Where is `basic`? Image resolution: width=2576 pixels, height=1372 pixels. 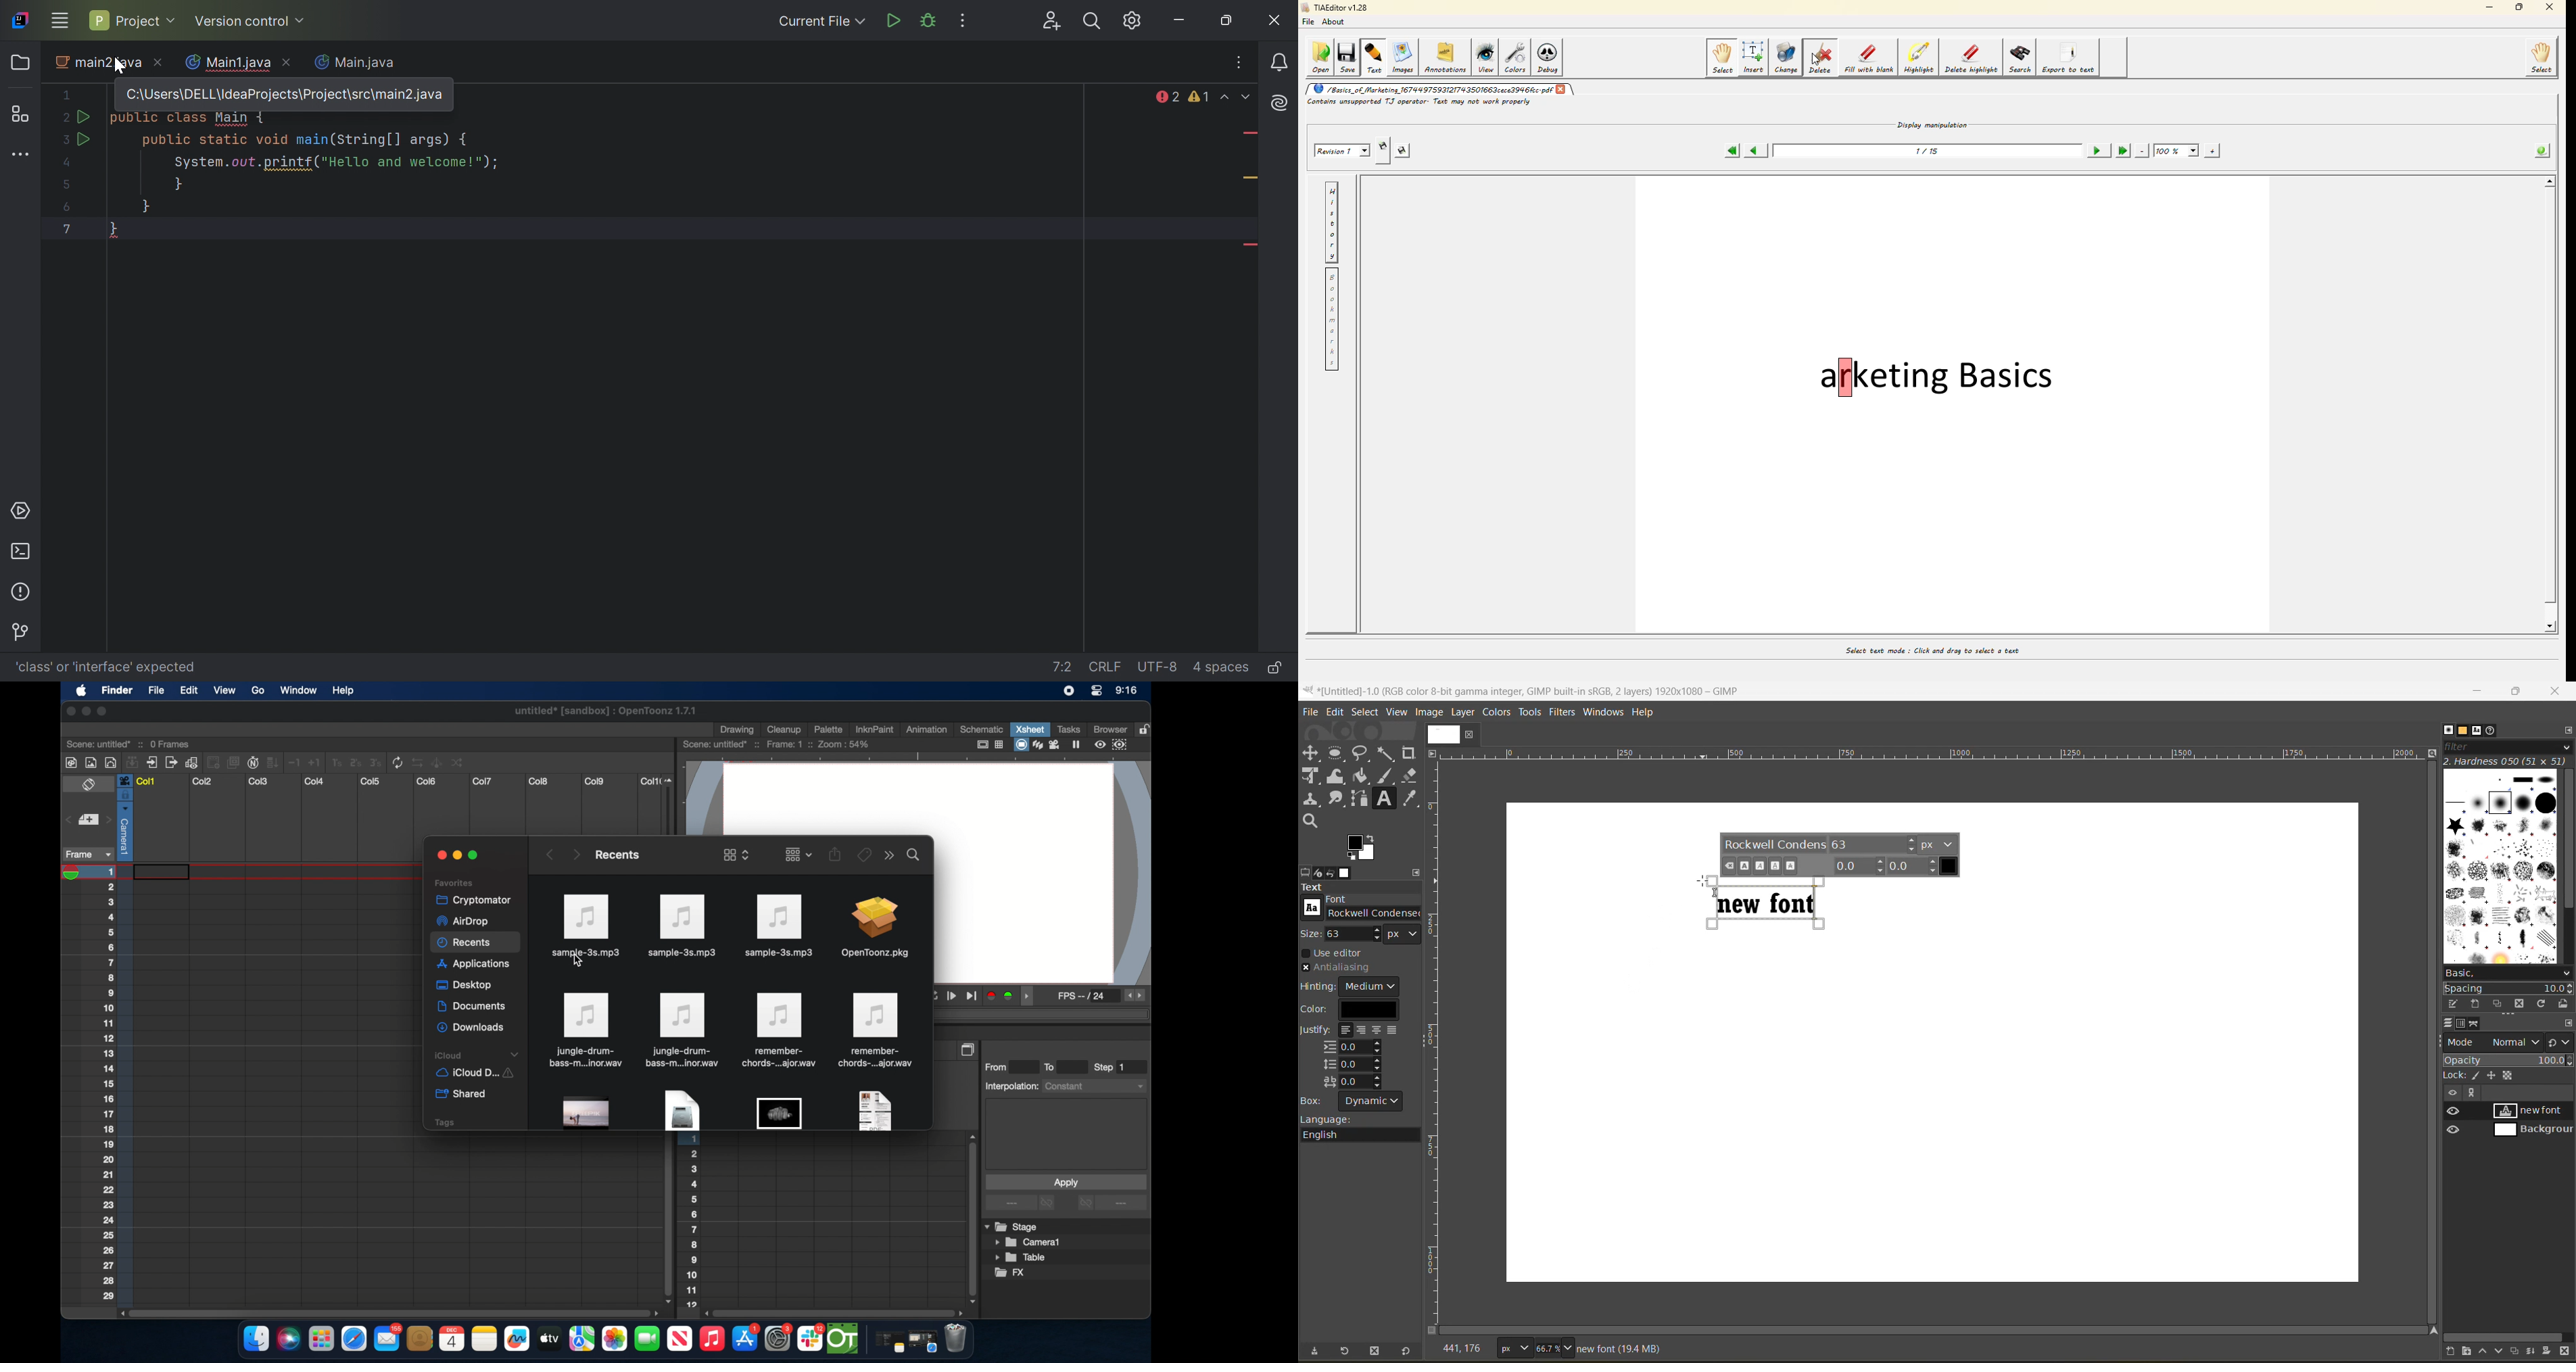
basic is located at coordinates (2509, 974).